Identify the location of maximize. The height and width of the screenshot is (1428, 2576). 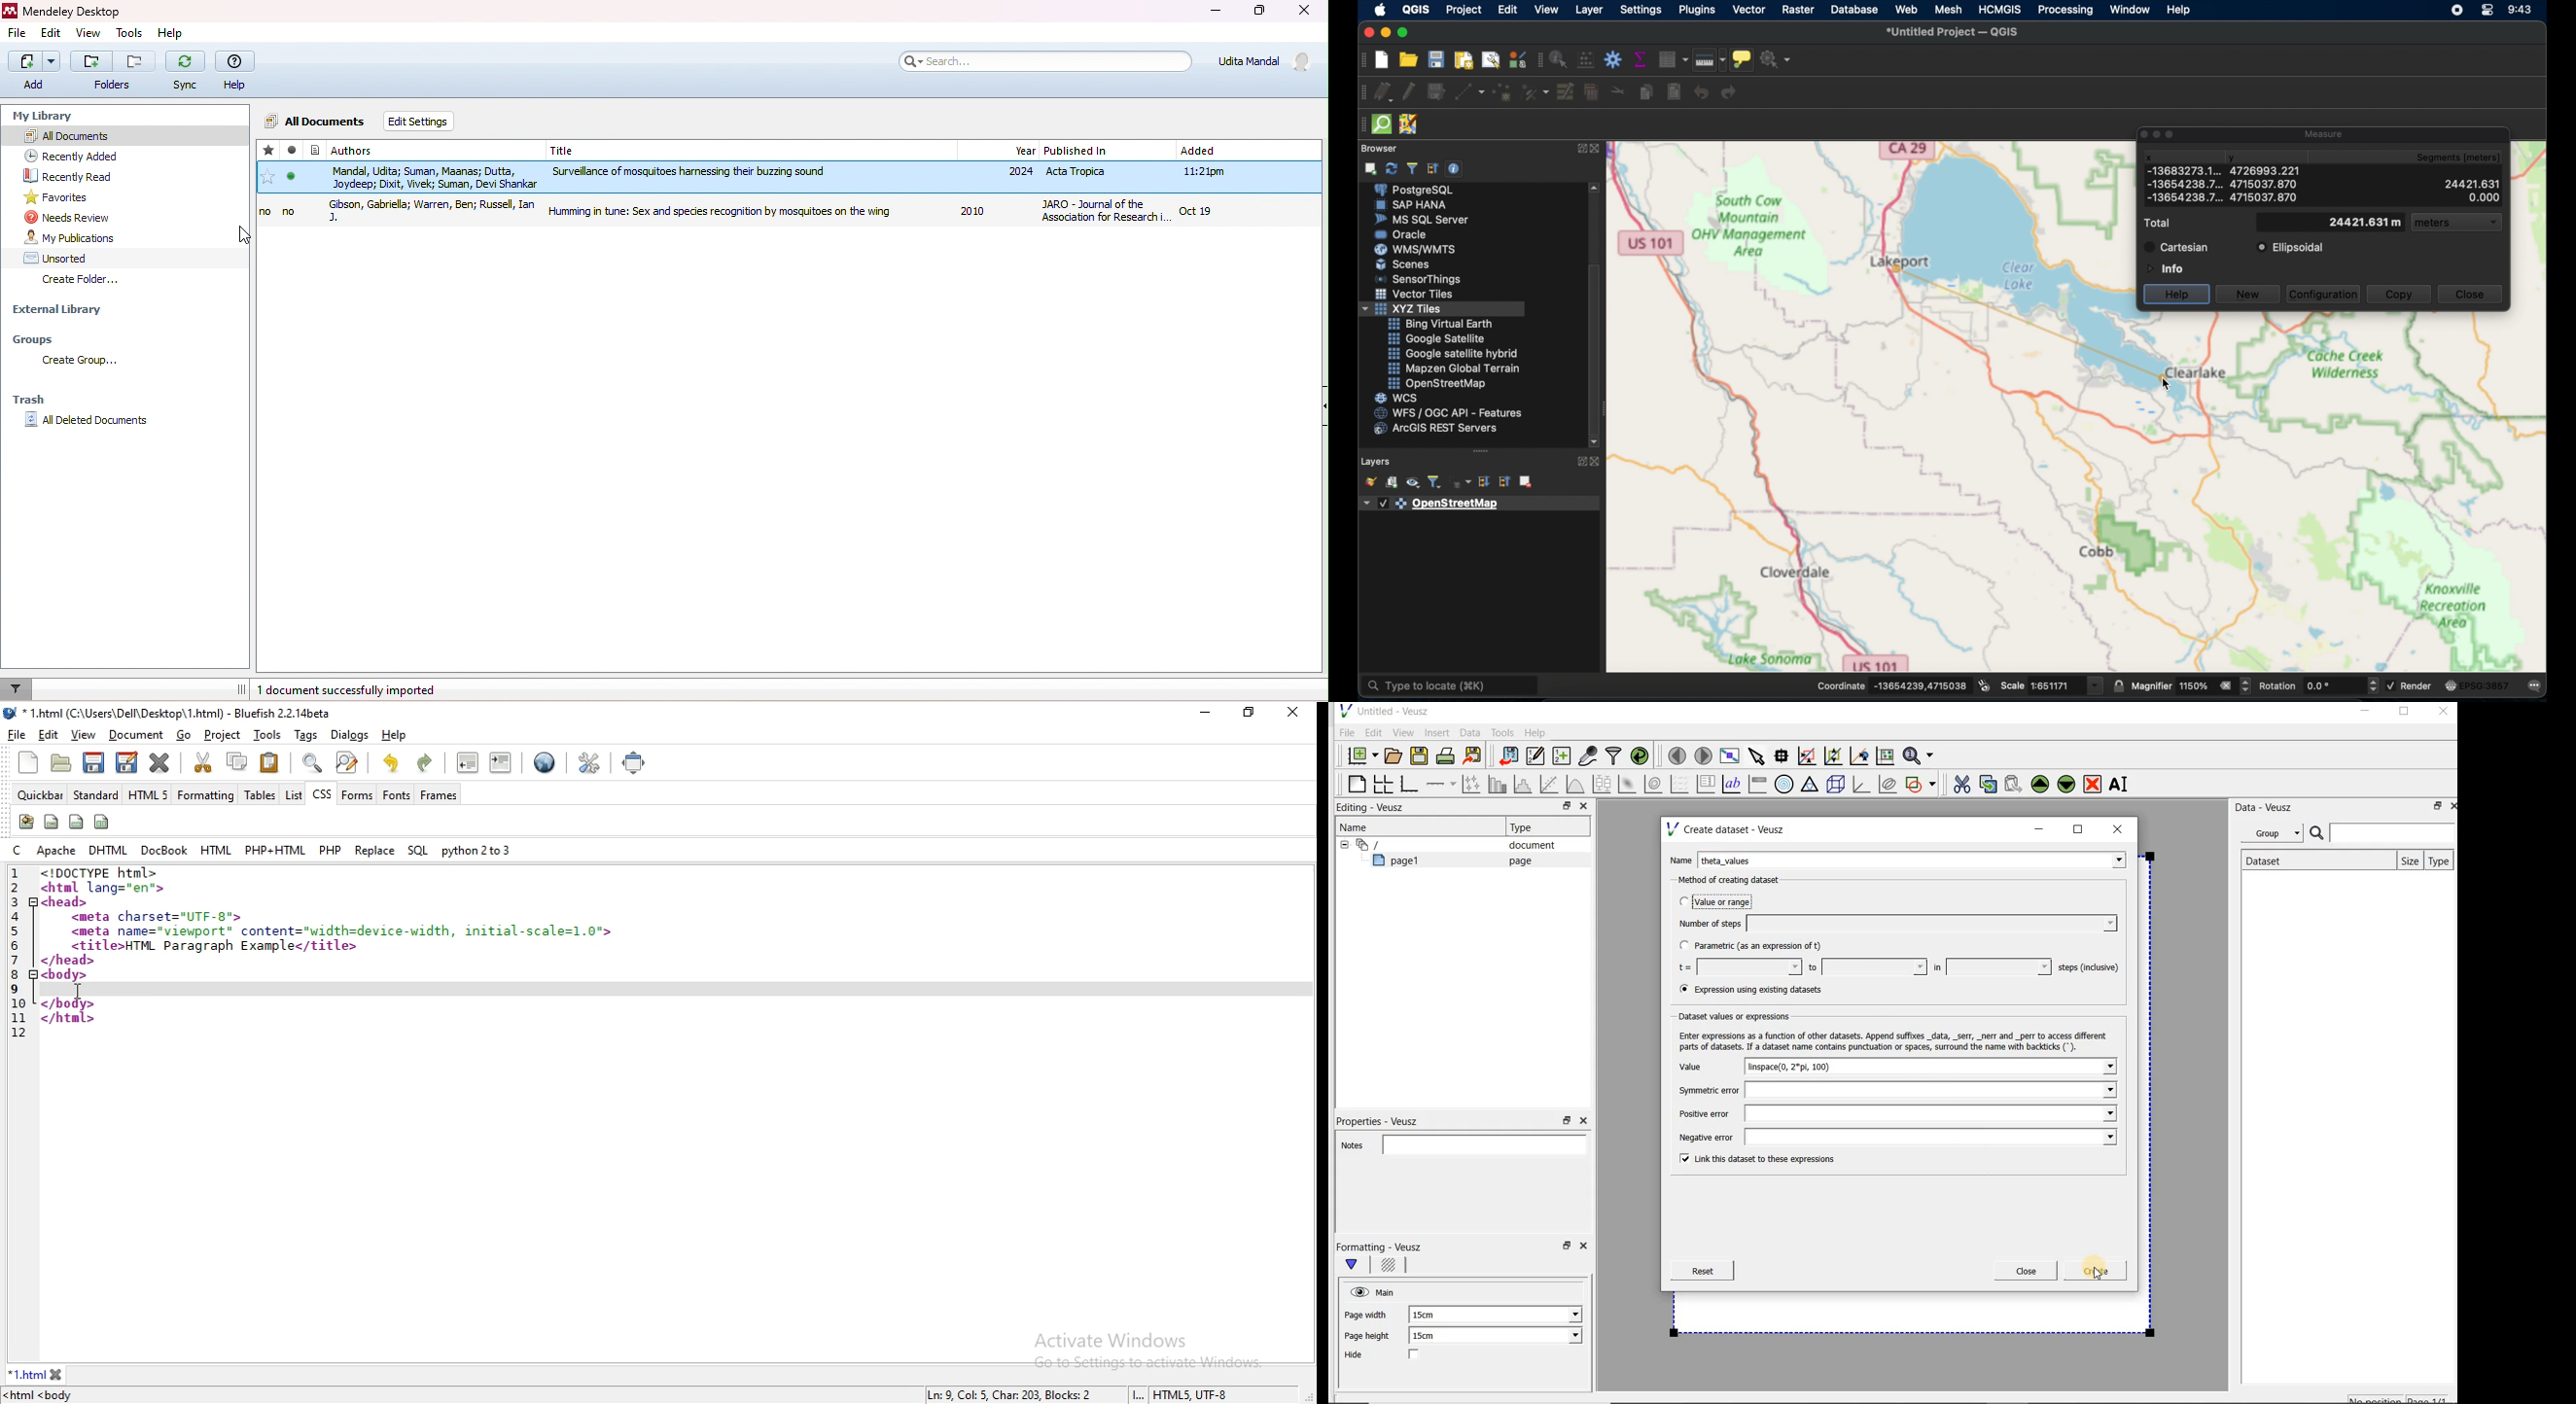
(1259, 12).